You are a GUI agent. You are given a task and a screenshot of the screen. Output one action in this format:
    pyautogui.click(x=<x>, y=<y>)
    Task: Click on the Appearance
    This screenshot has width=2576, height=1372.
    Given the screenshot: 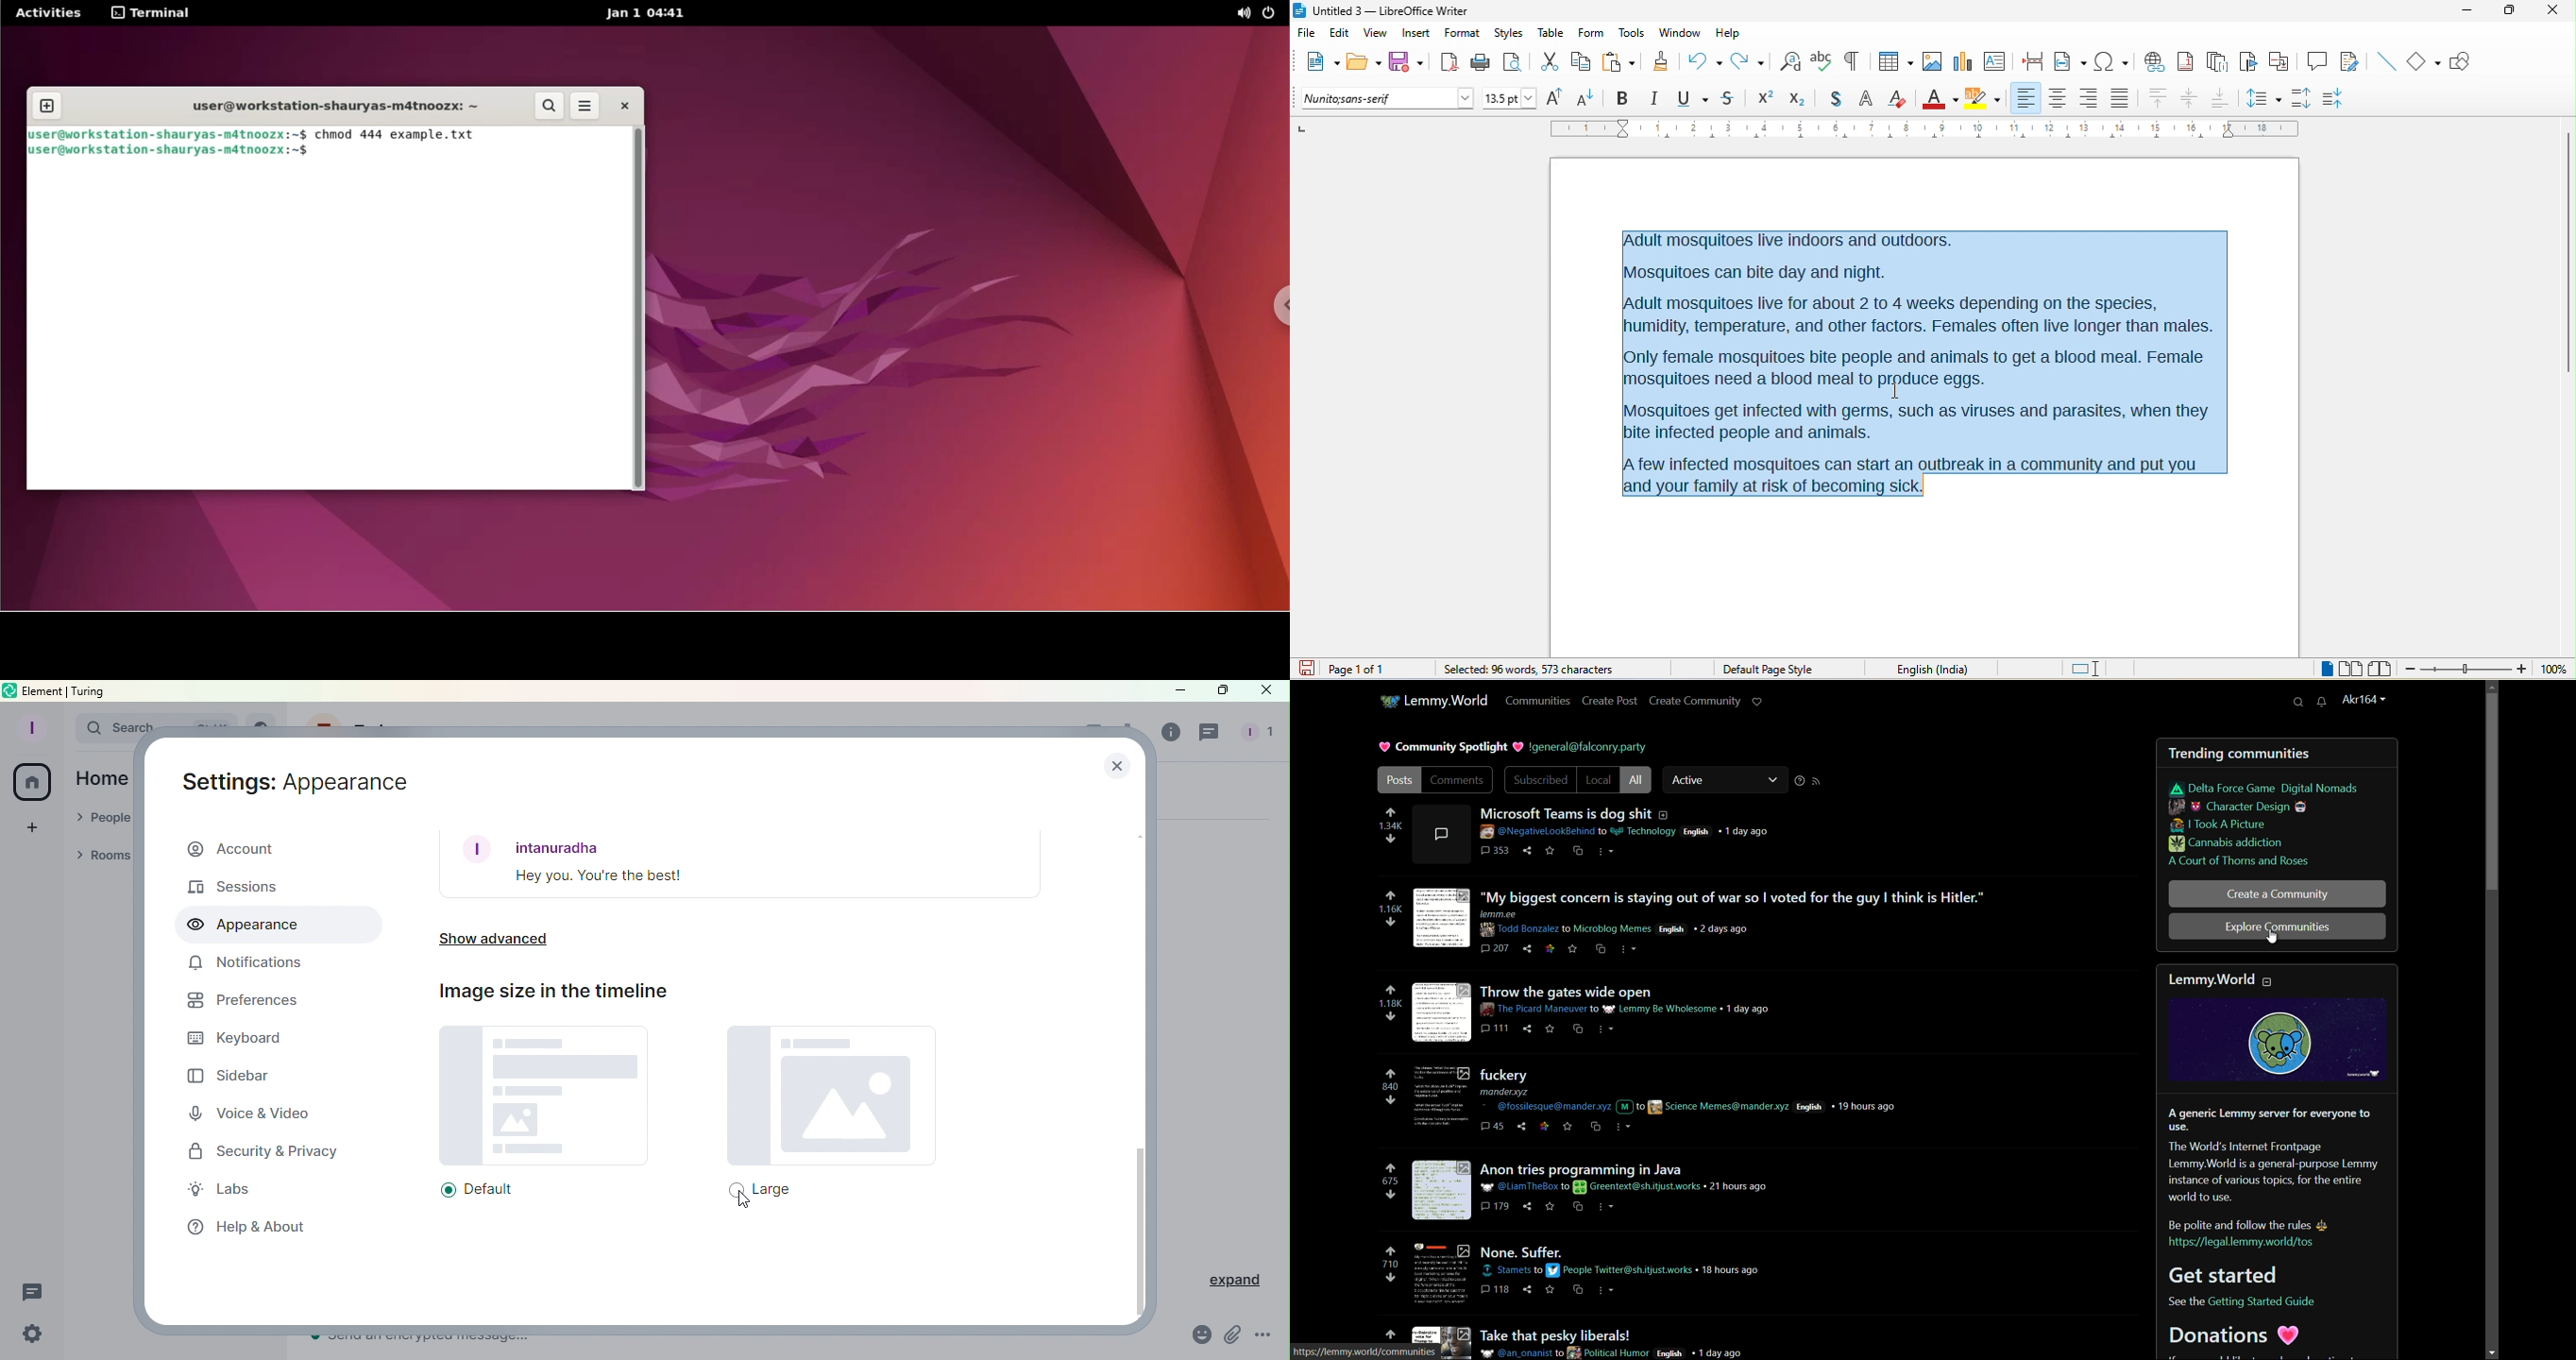 What is the action you would take?
    pyautogui.click(x=272, y=923)
    